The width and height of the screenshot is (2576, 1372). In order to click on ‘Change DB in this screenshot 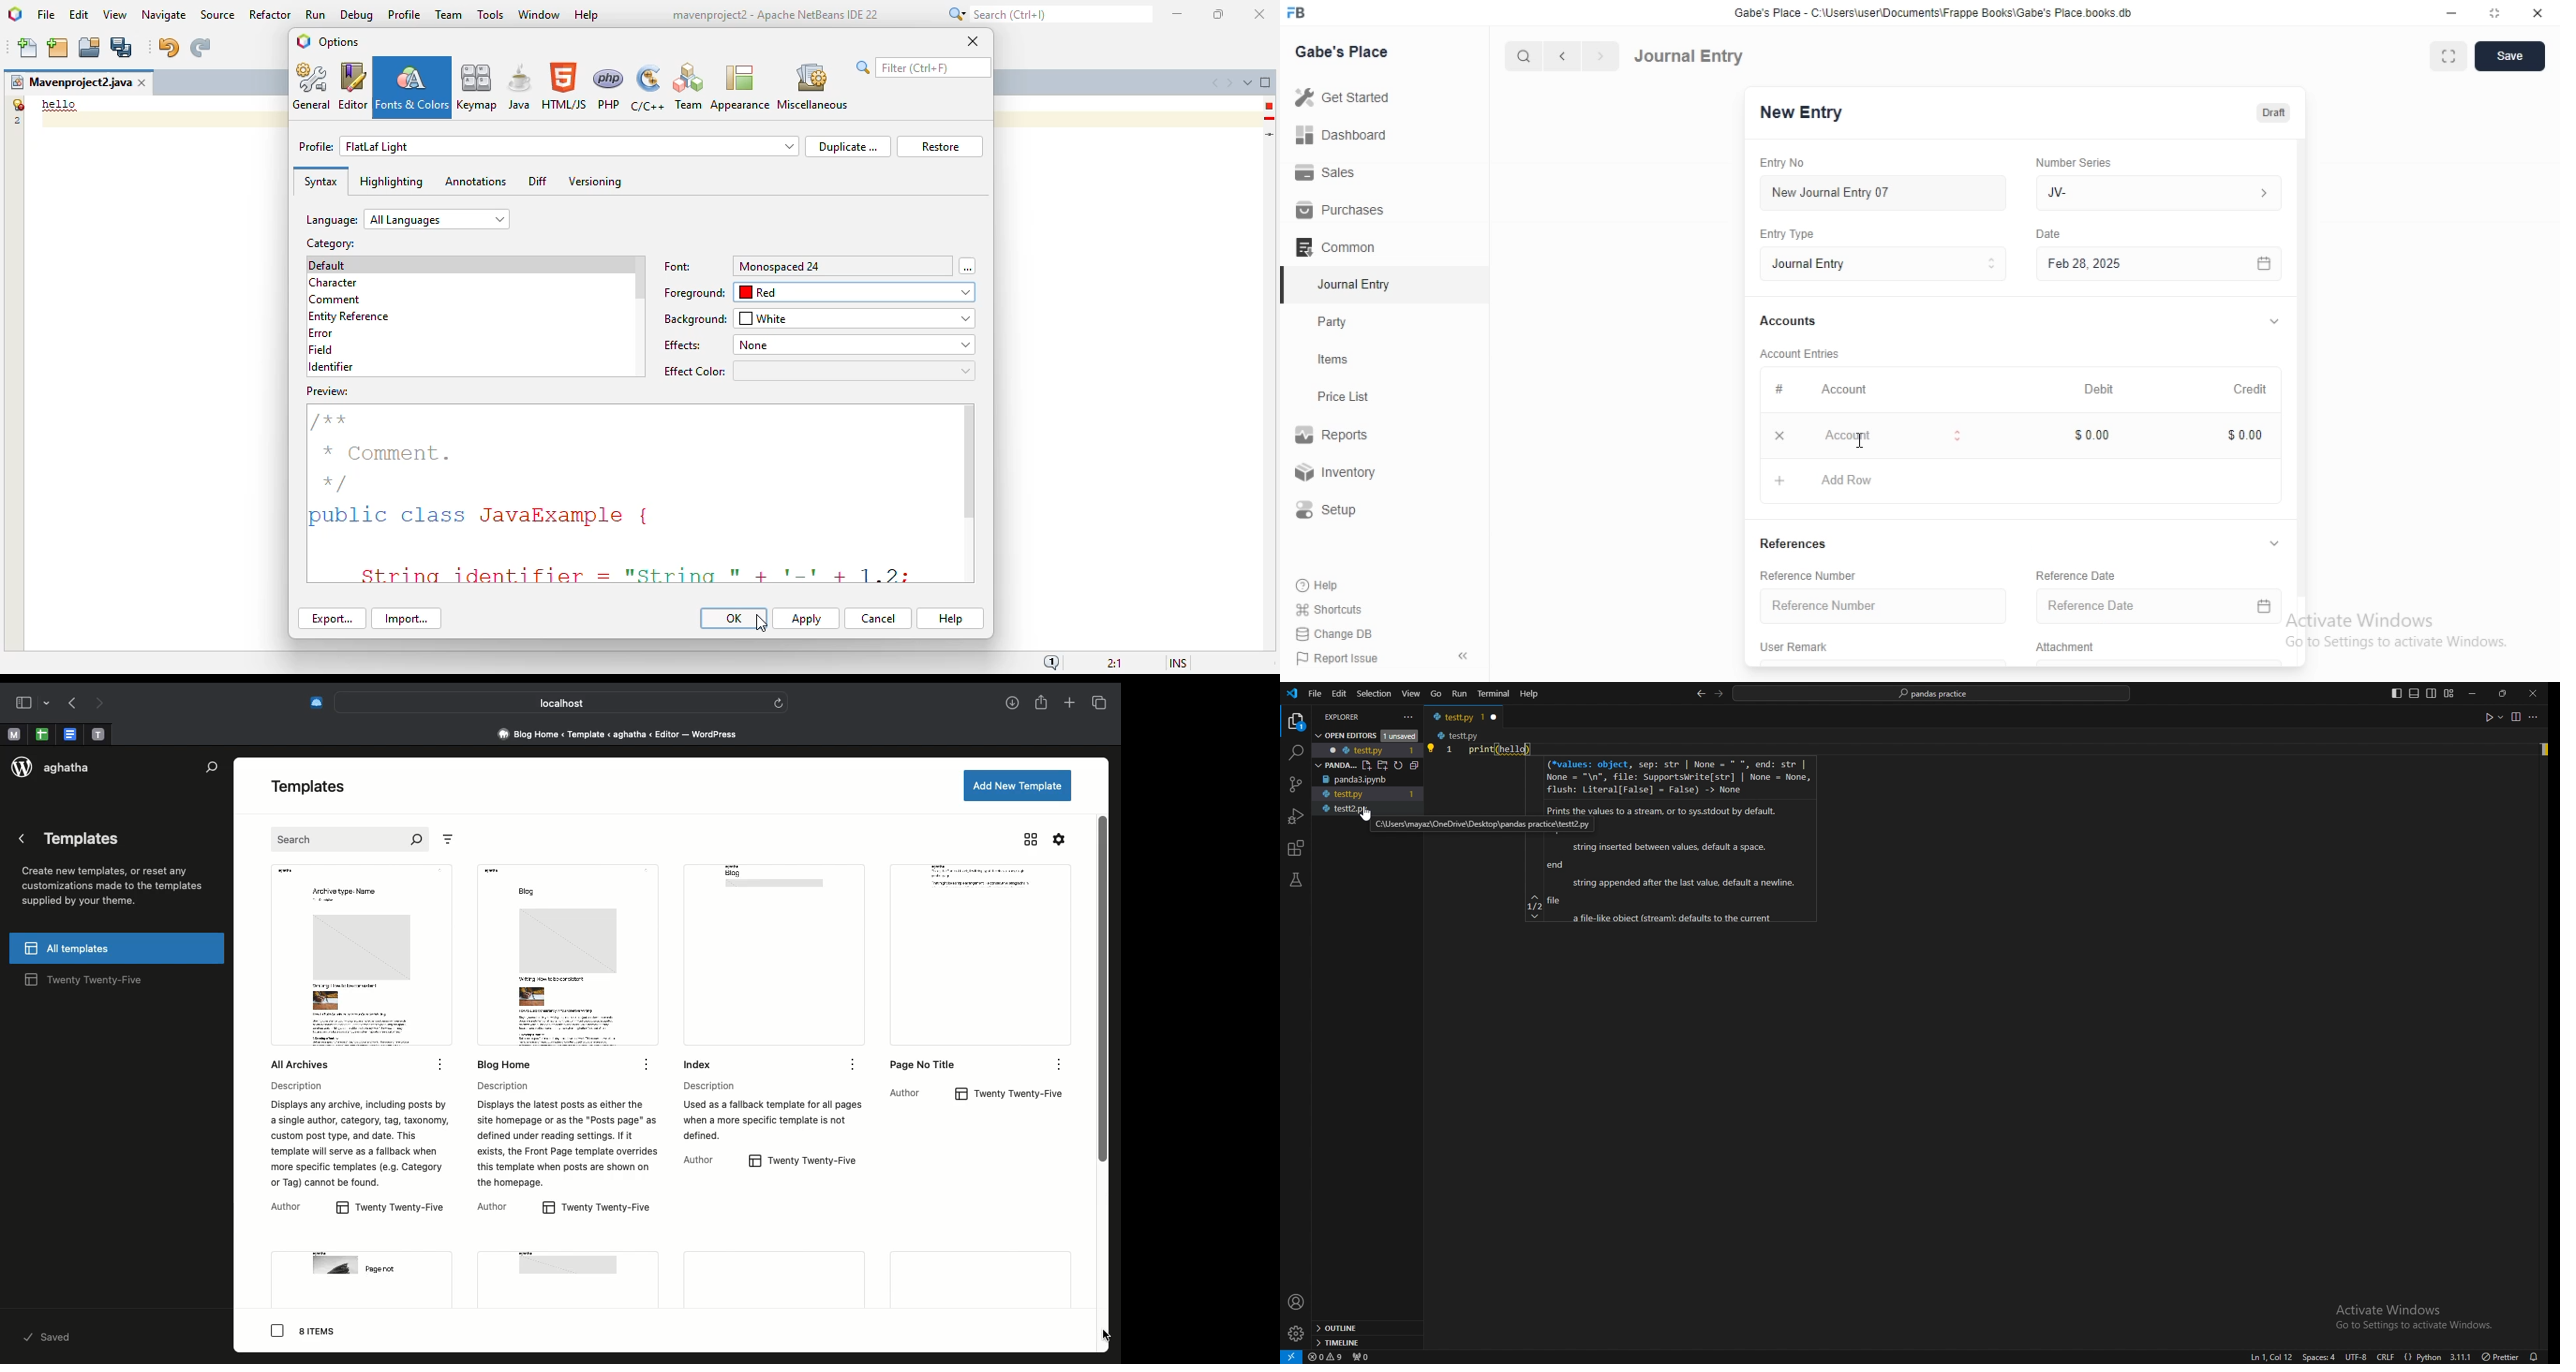, I will do `click(1335, 634)`.